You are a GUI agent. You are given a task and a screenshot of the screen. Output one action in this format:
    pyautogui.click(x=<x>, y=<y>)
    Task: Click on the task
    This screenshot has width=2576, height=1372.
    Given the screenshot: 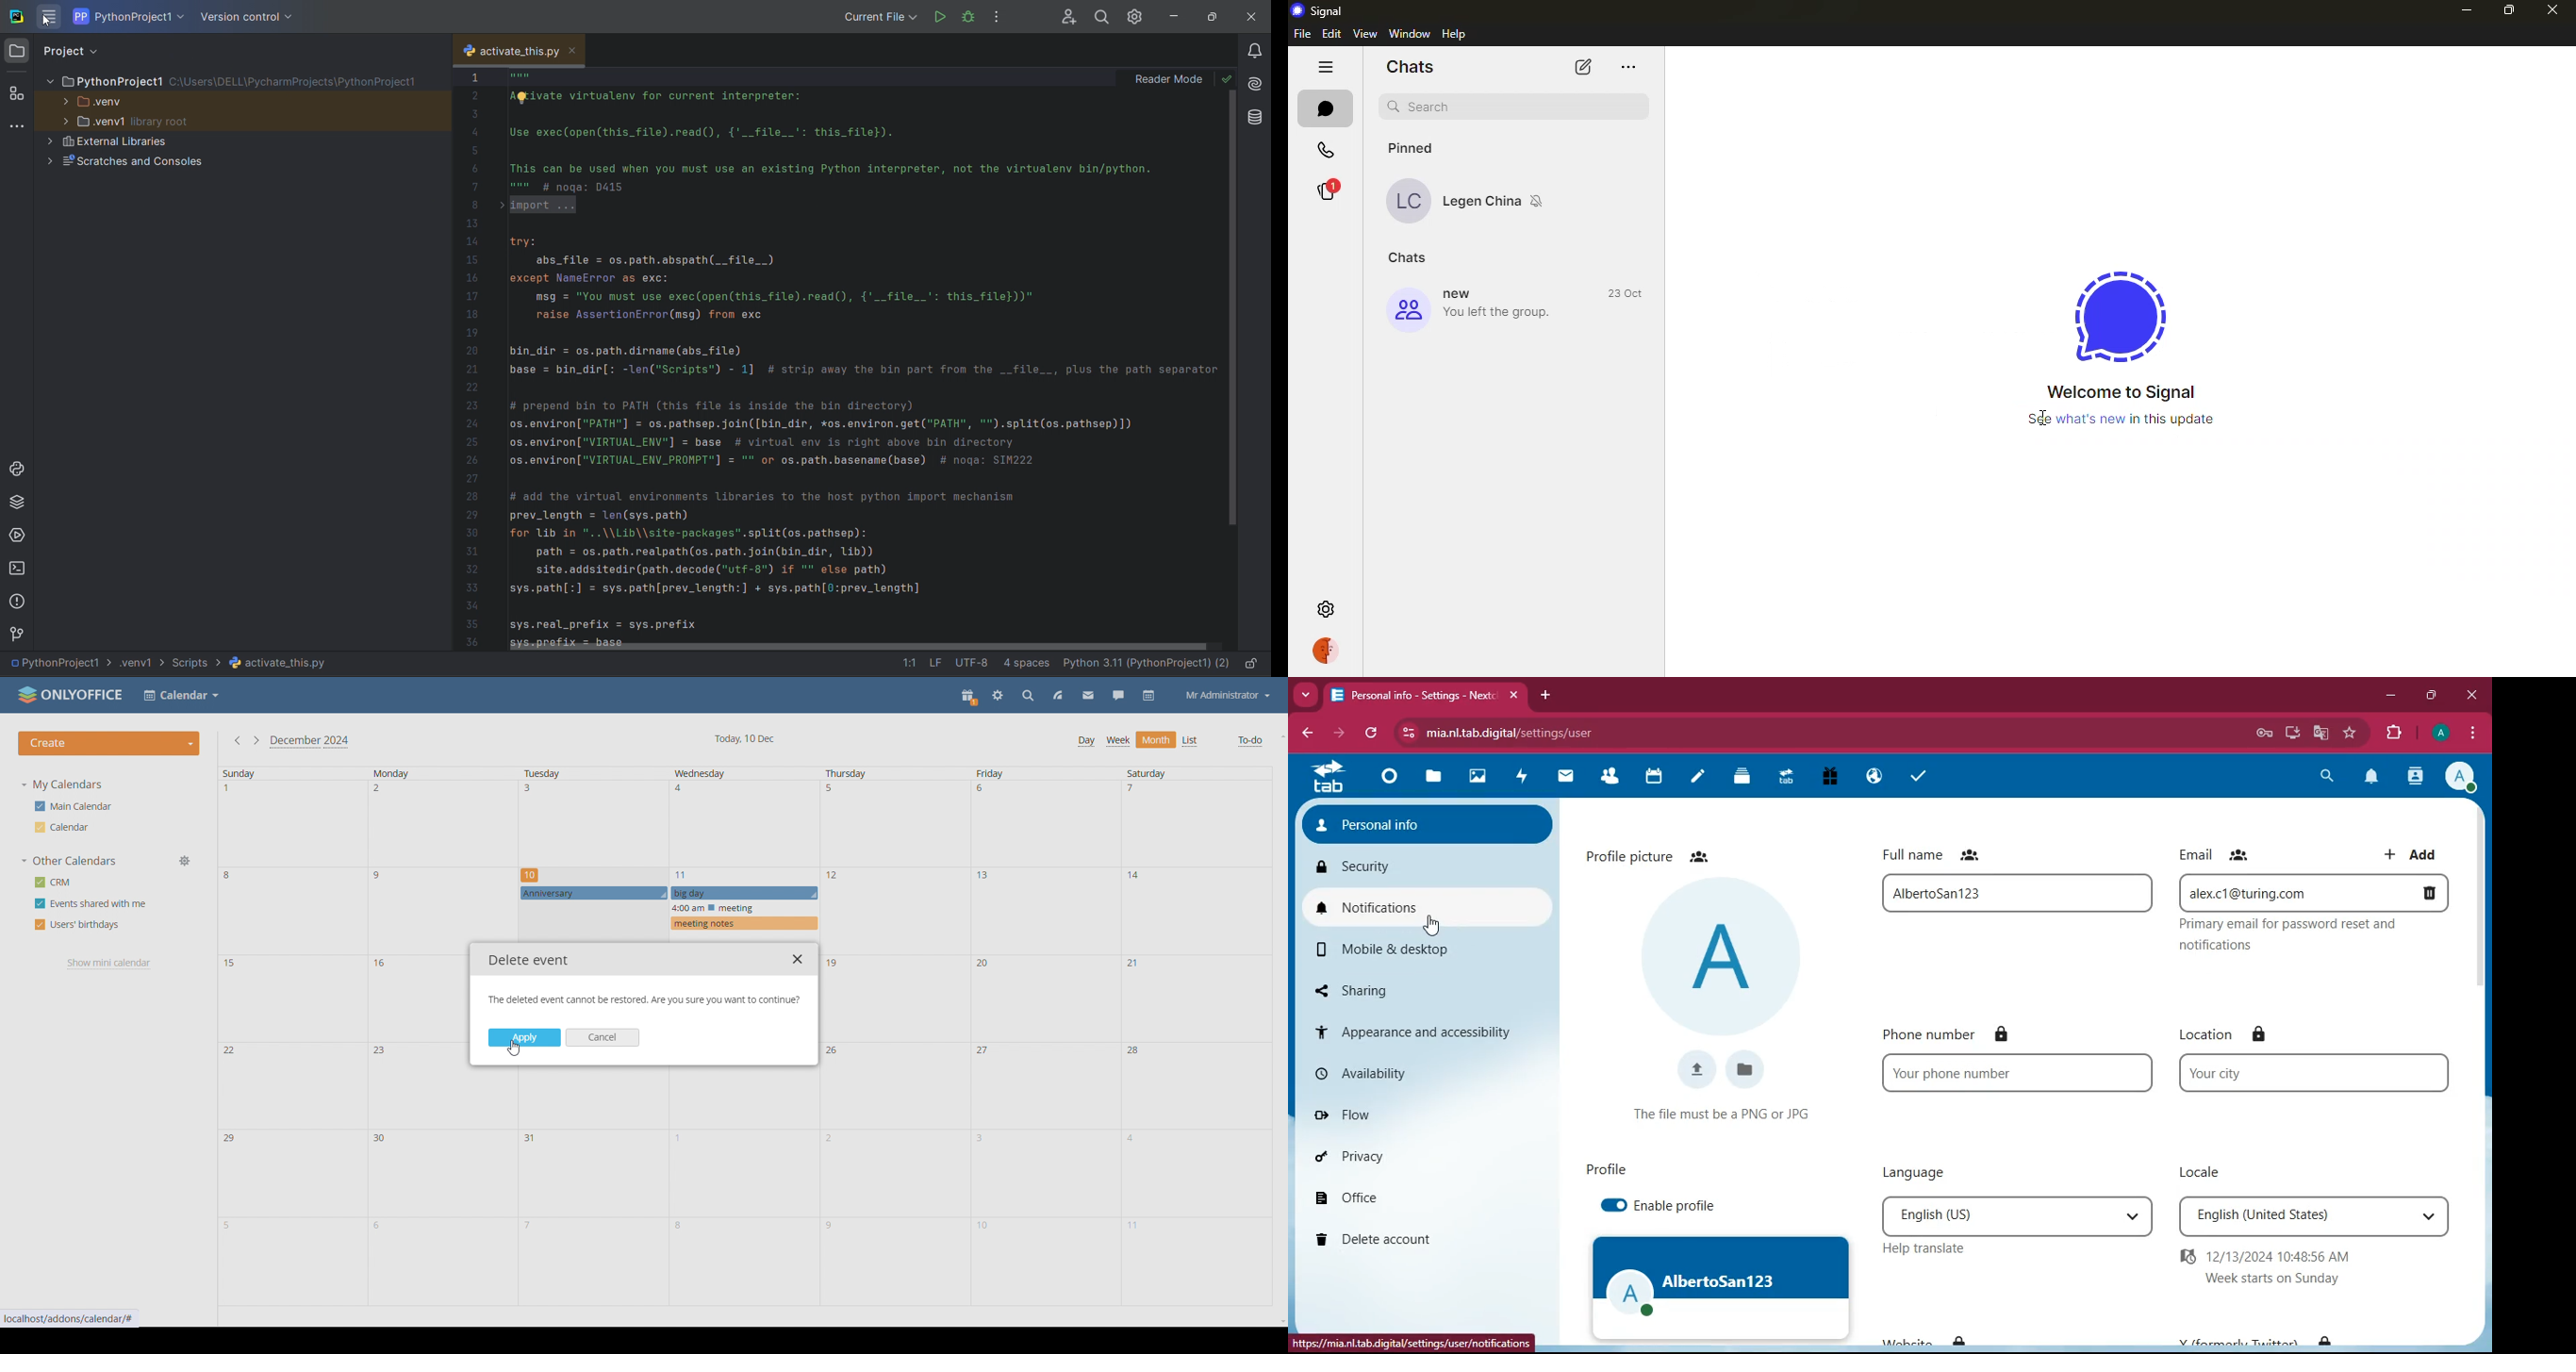 What is the action you would take?
    pyautogui.click(x=1923, y=778)
    